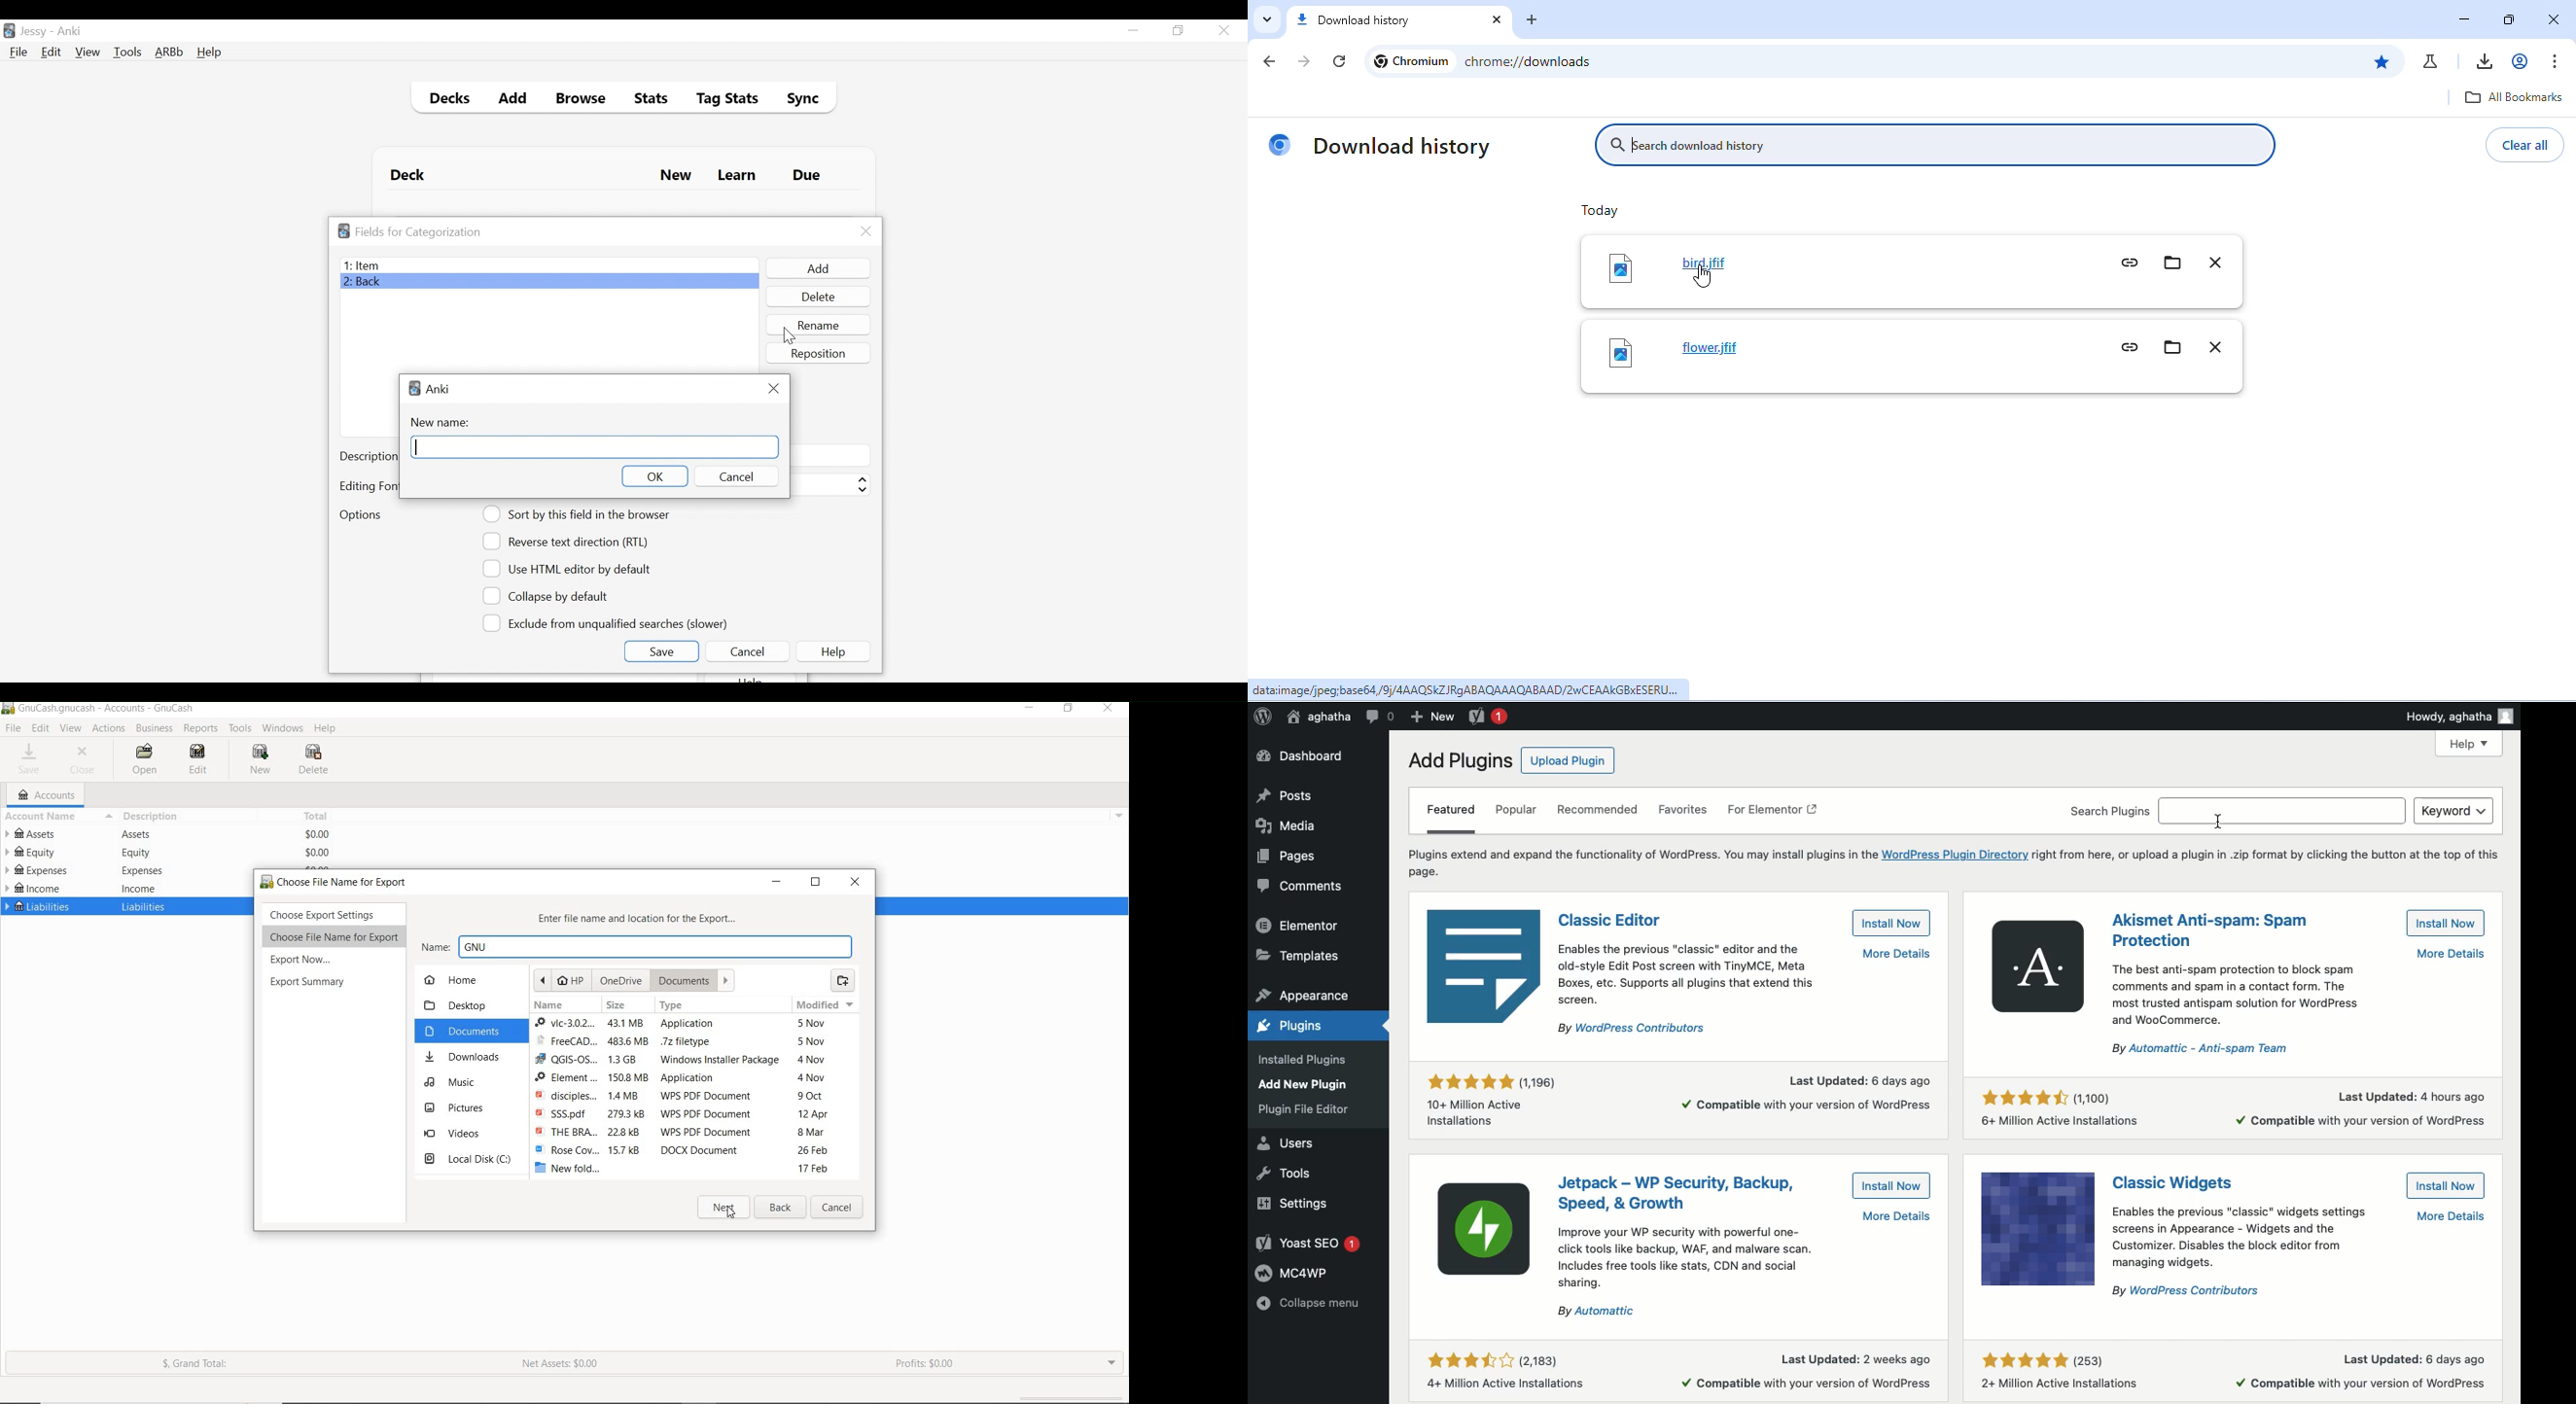  I want to click on View, so click(88, 52).